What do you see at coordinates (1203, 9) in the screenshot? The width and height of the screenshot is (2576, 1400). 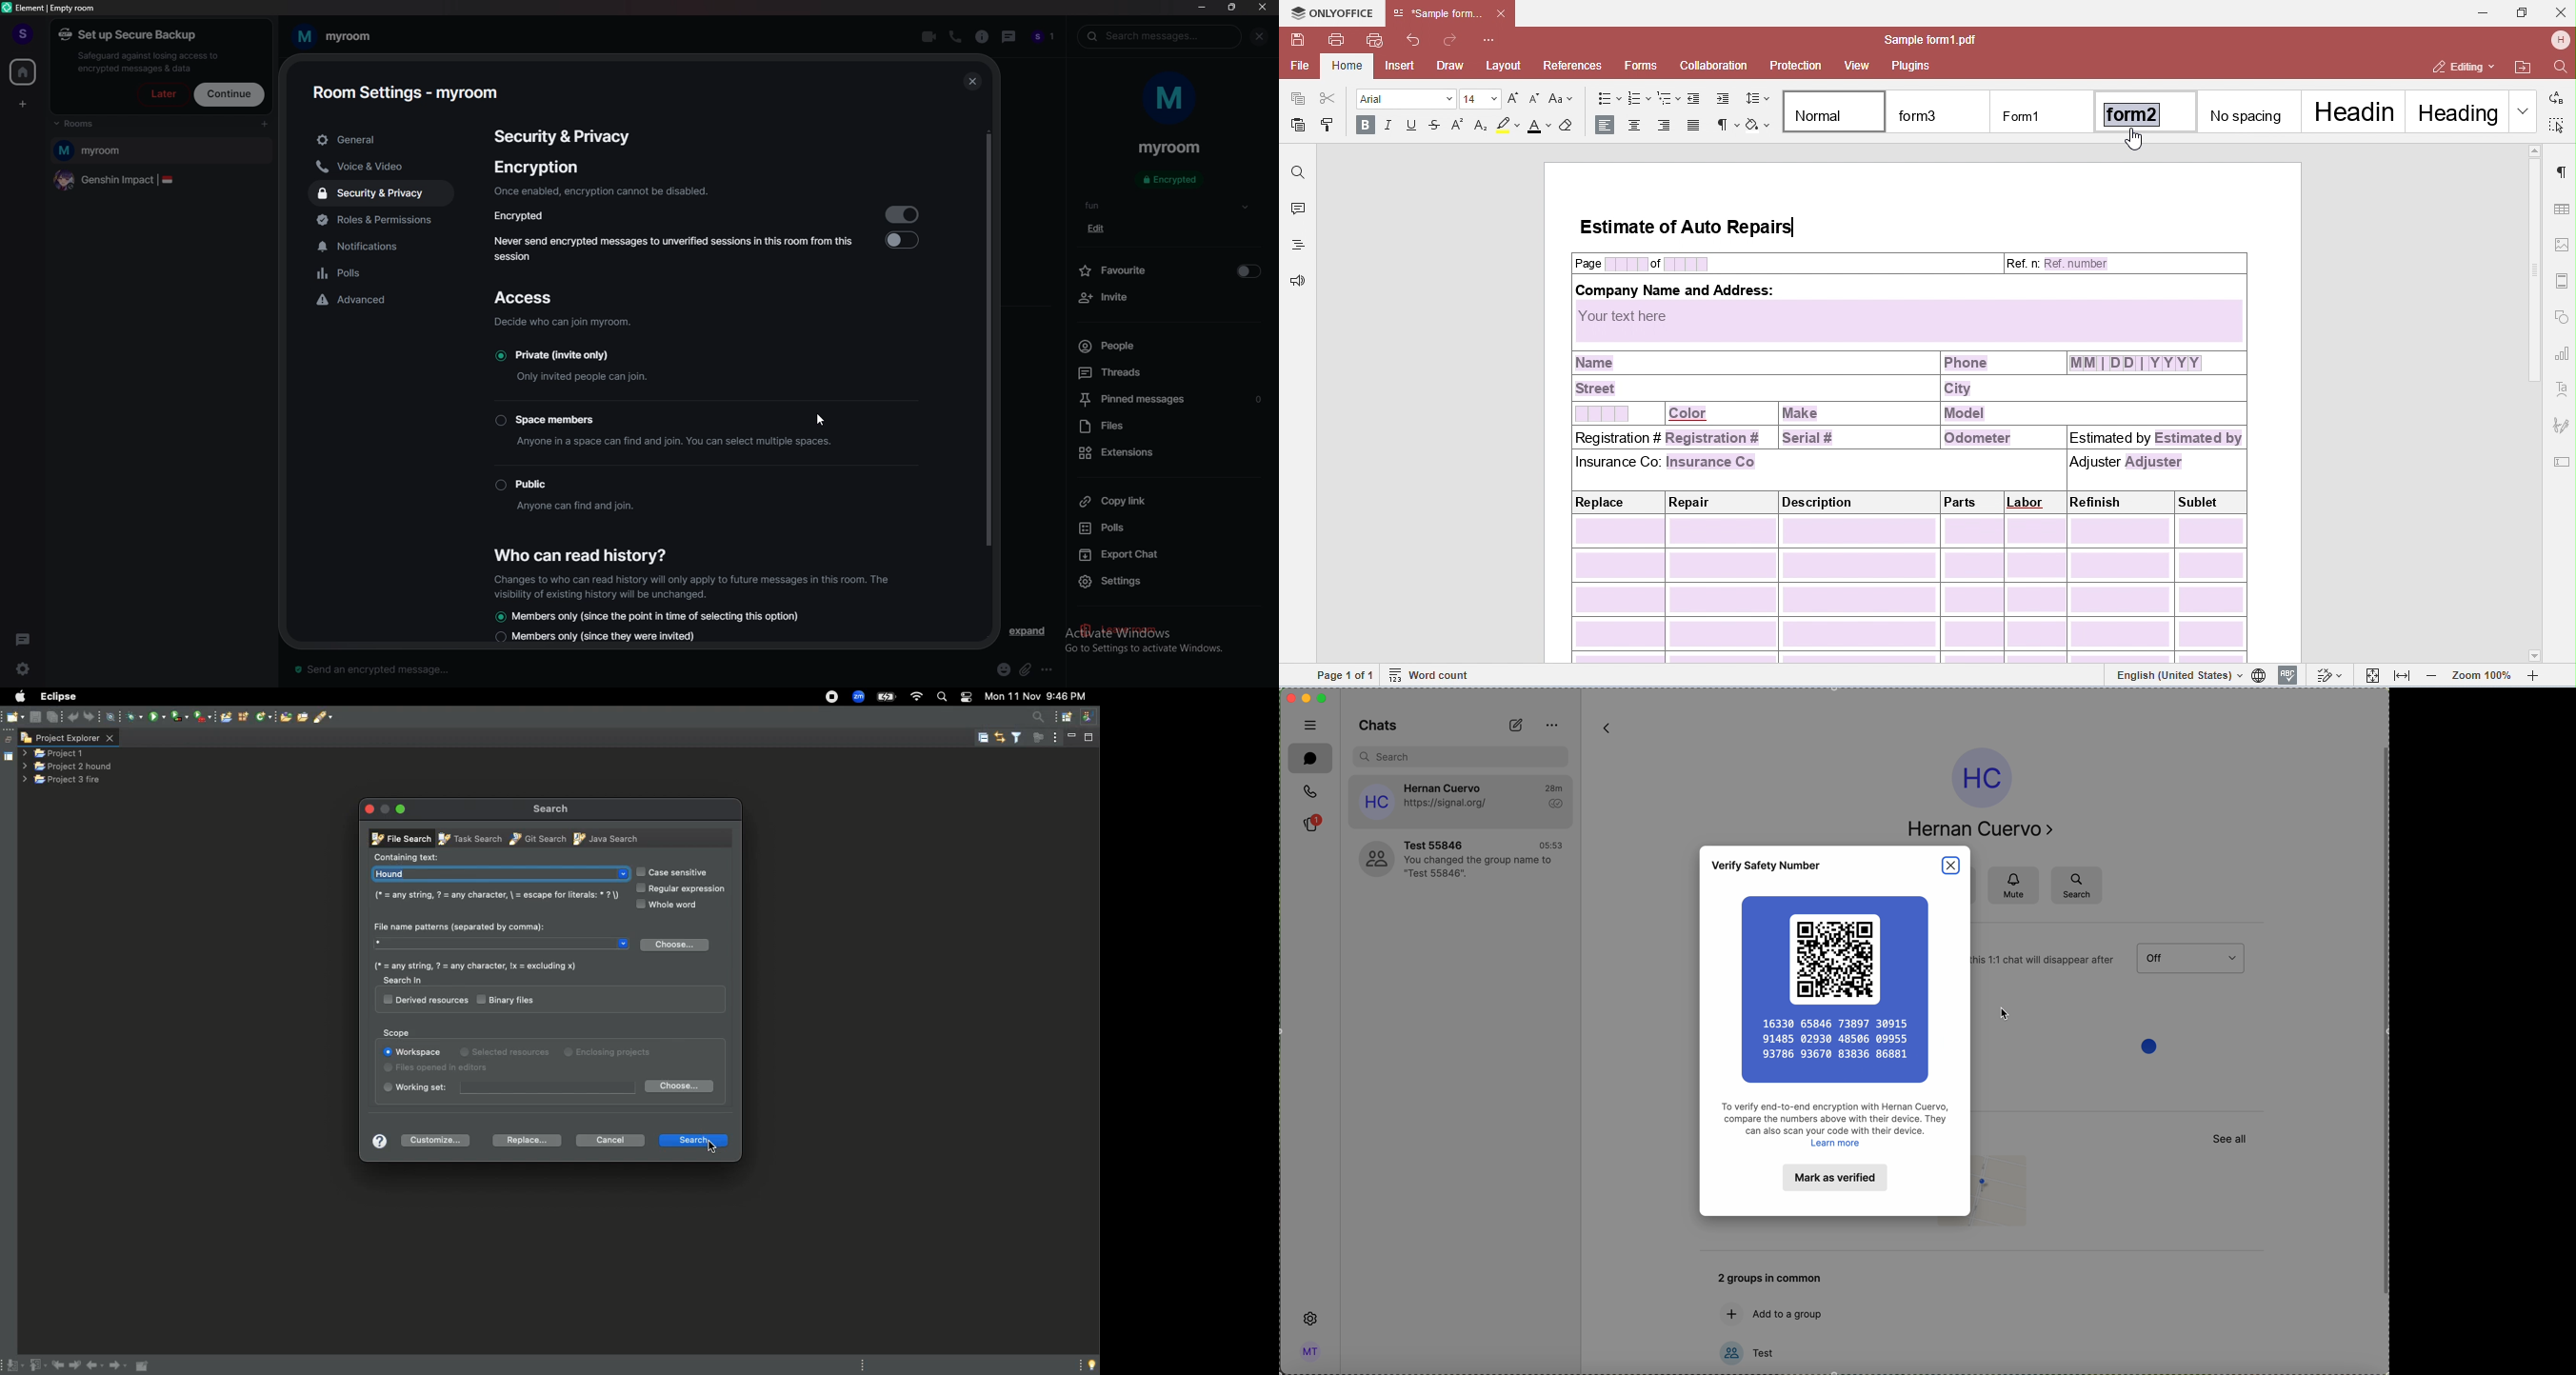 I see `minimize` at bounding box center [1203, 9].